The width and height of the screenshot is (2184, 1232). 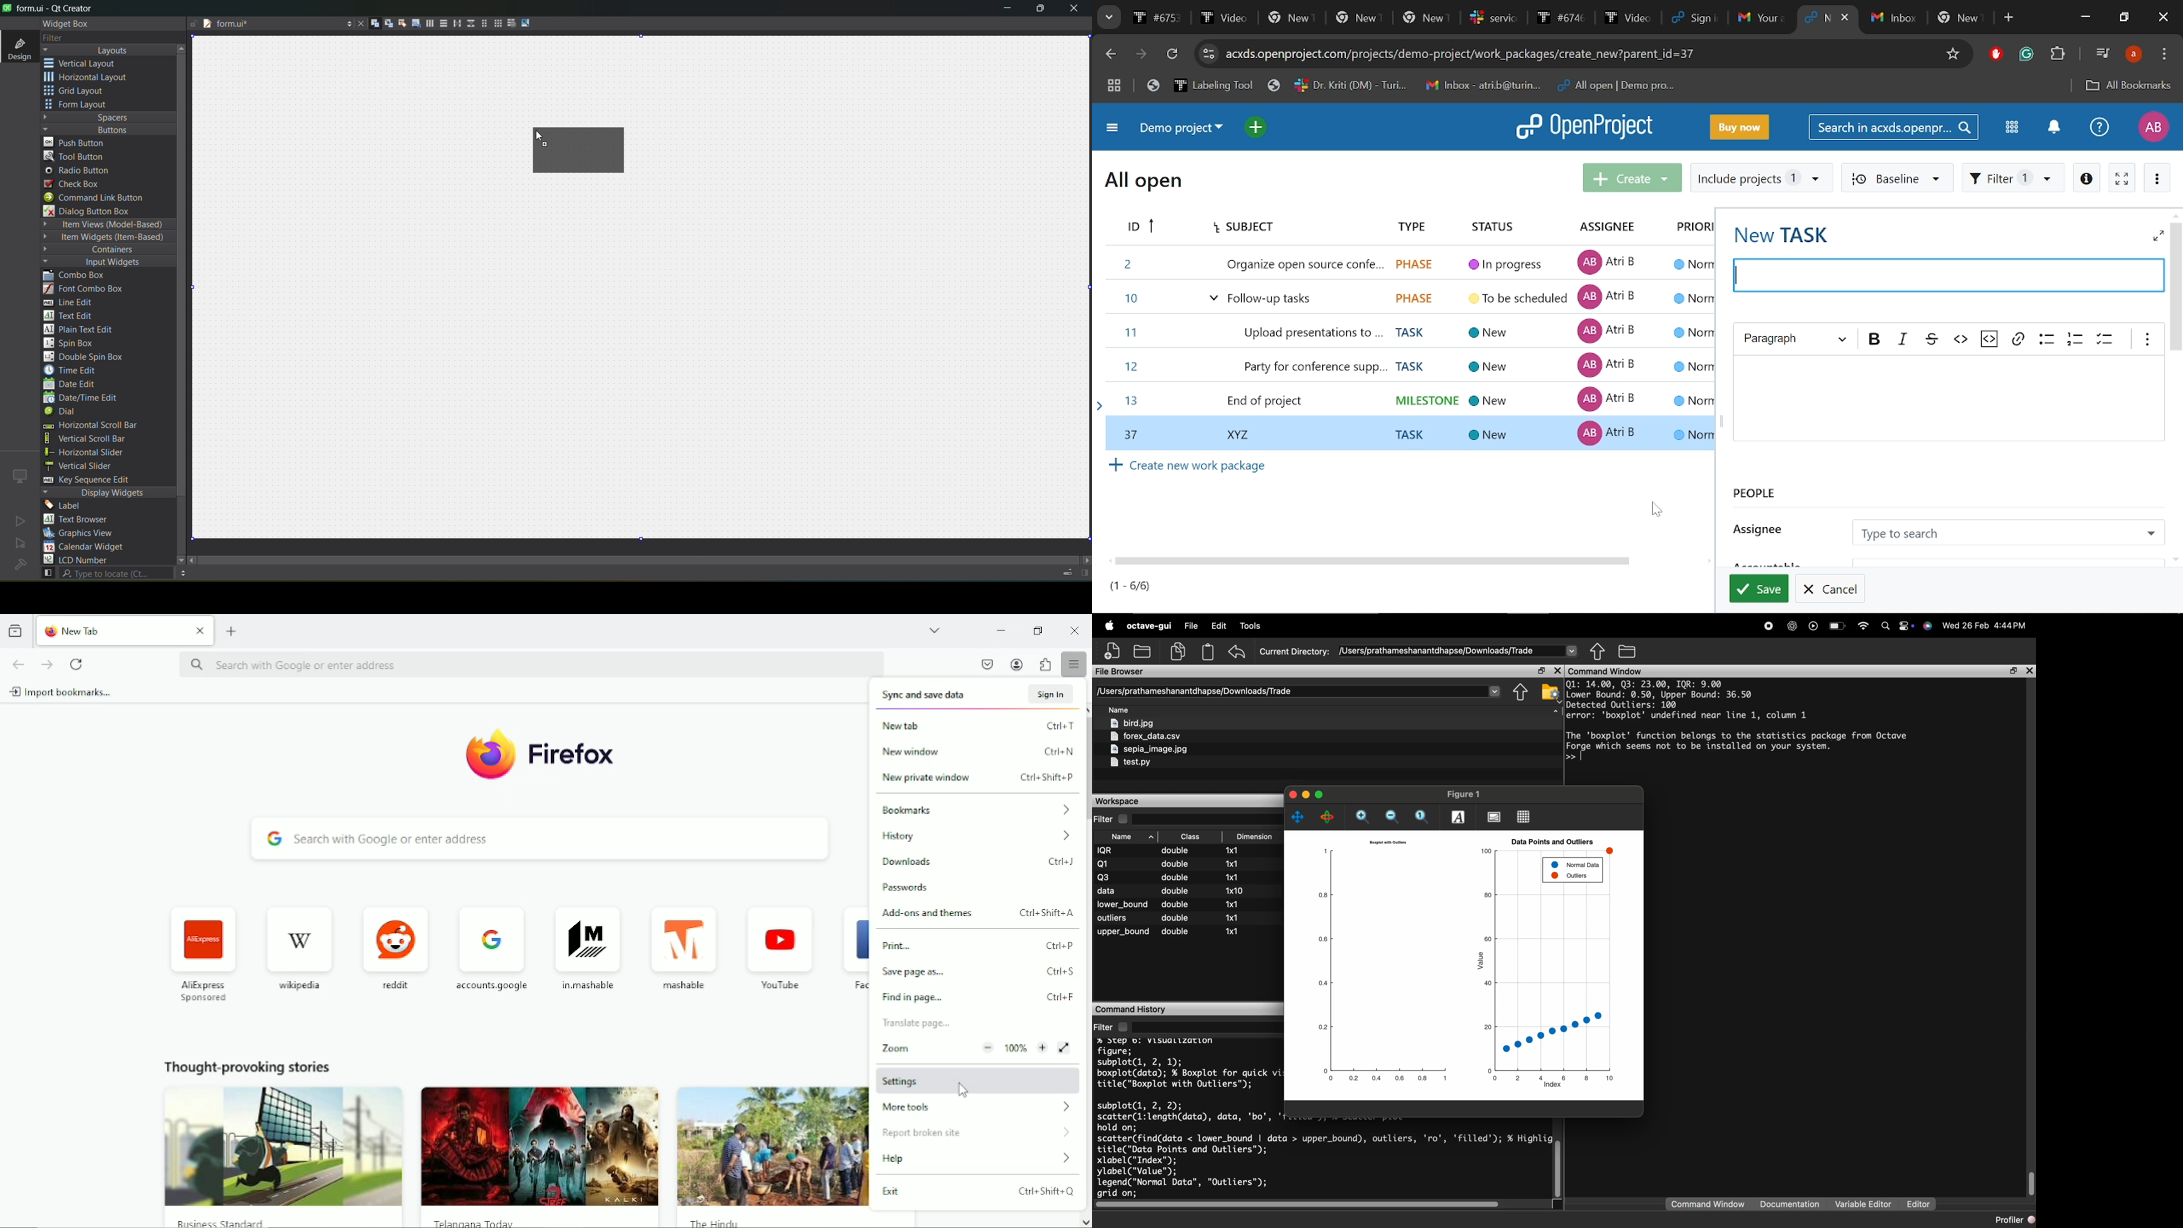 What do you see at coordinates (1948, 273) in the screenshot?
I see `Space for writing task name` at bounding box center [1948, 273].